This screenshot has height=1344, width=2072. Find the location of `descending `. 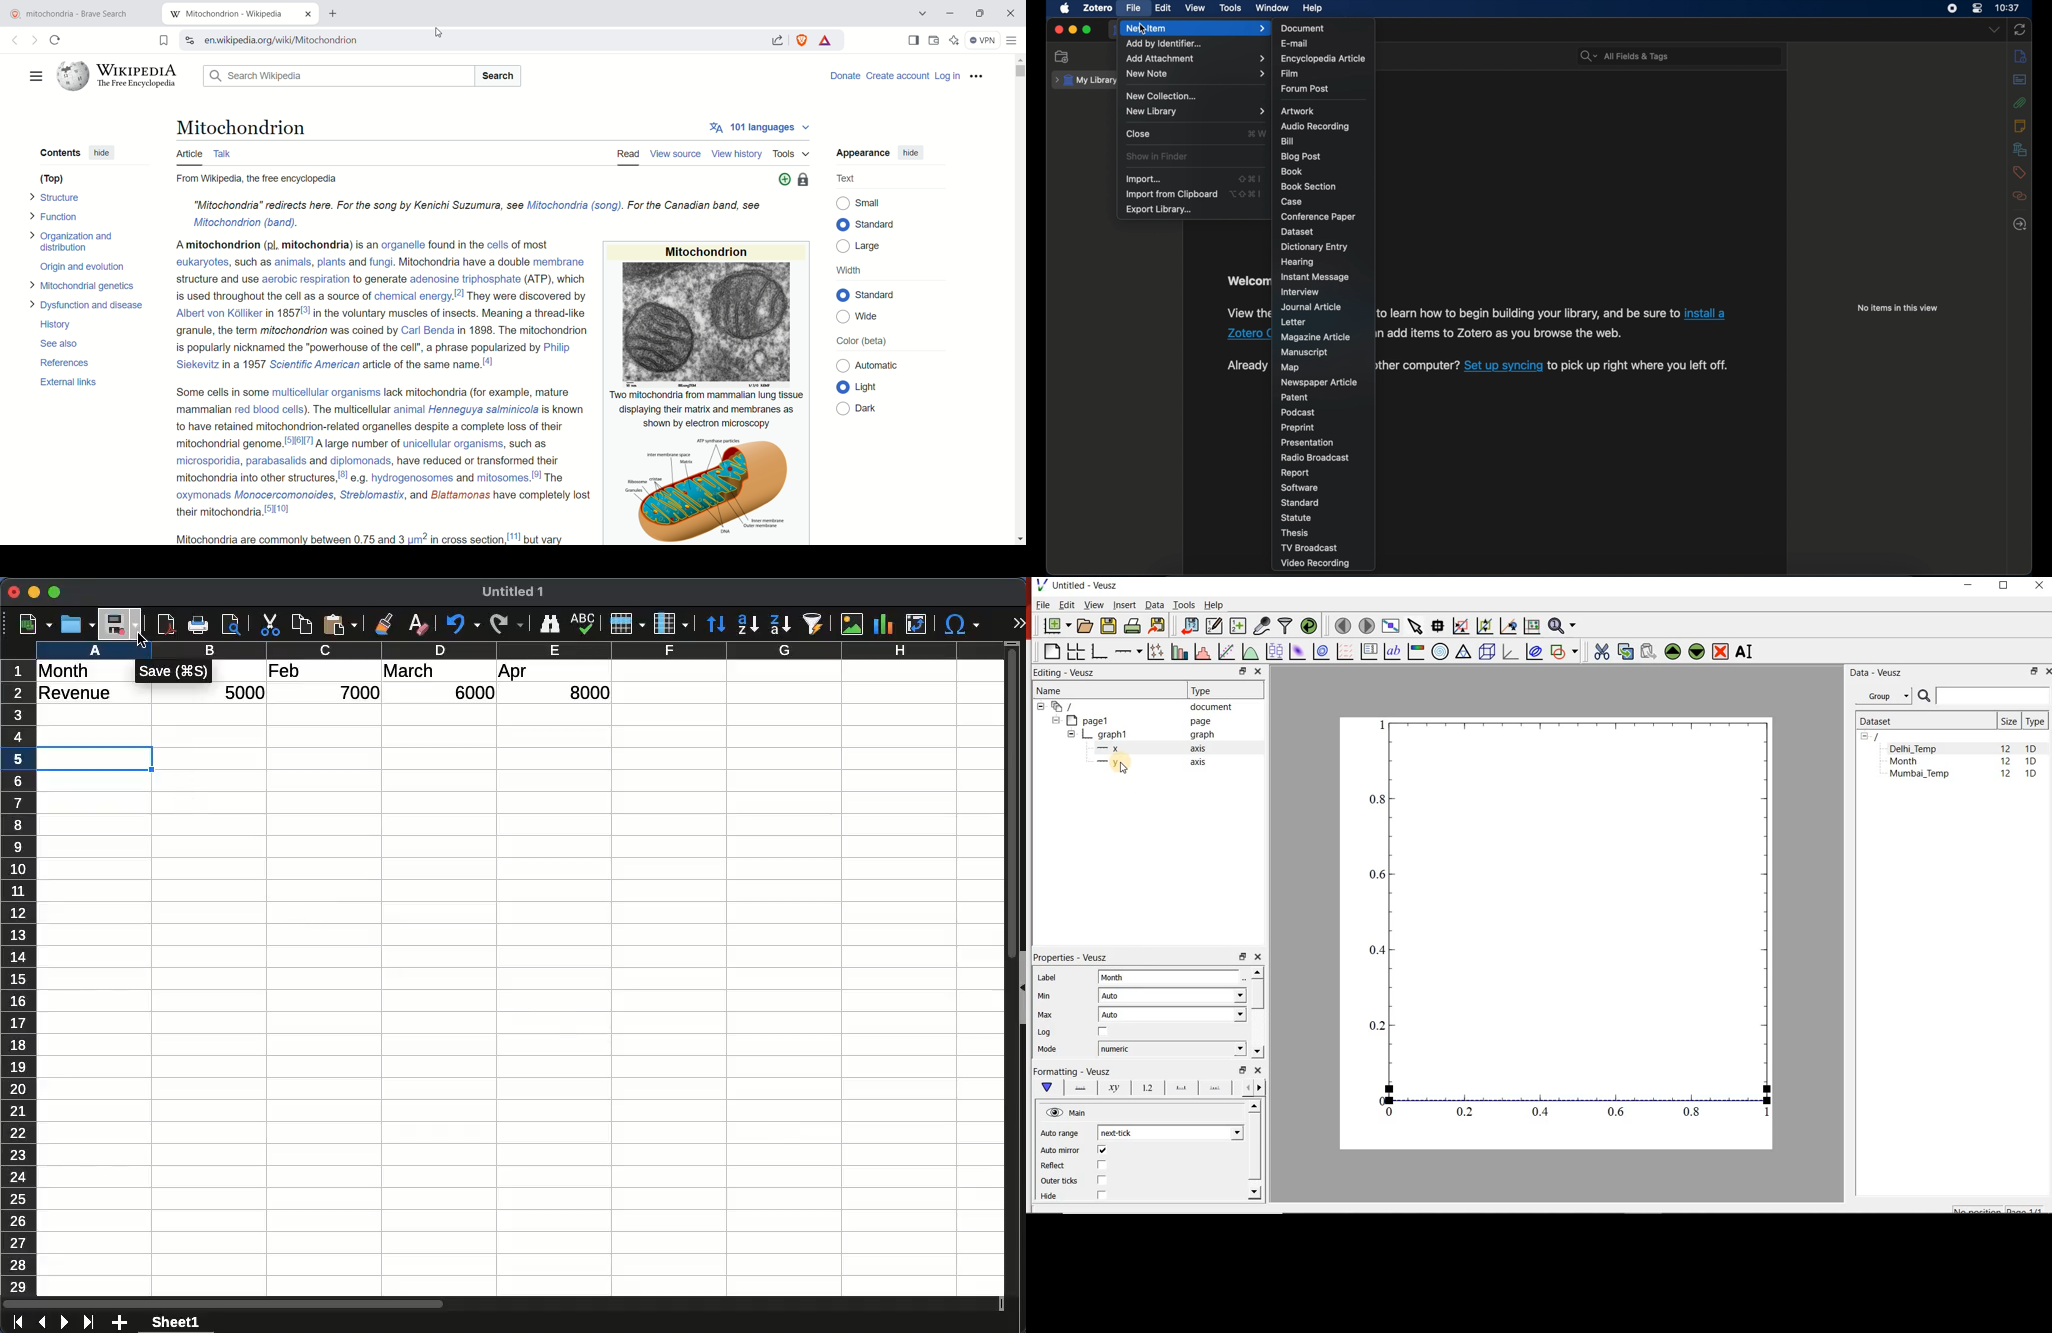

descending  is located at coordinates (779, 623).